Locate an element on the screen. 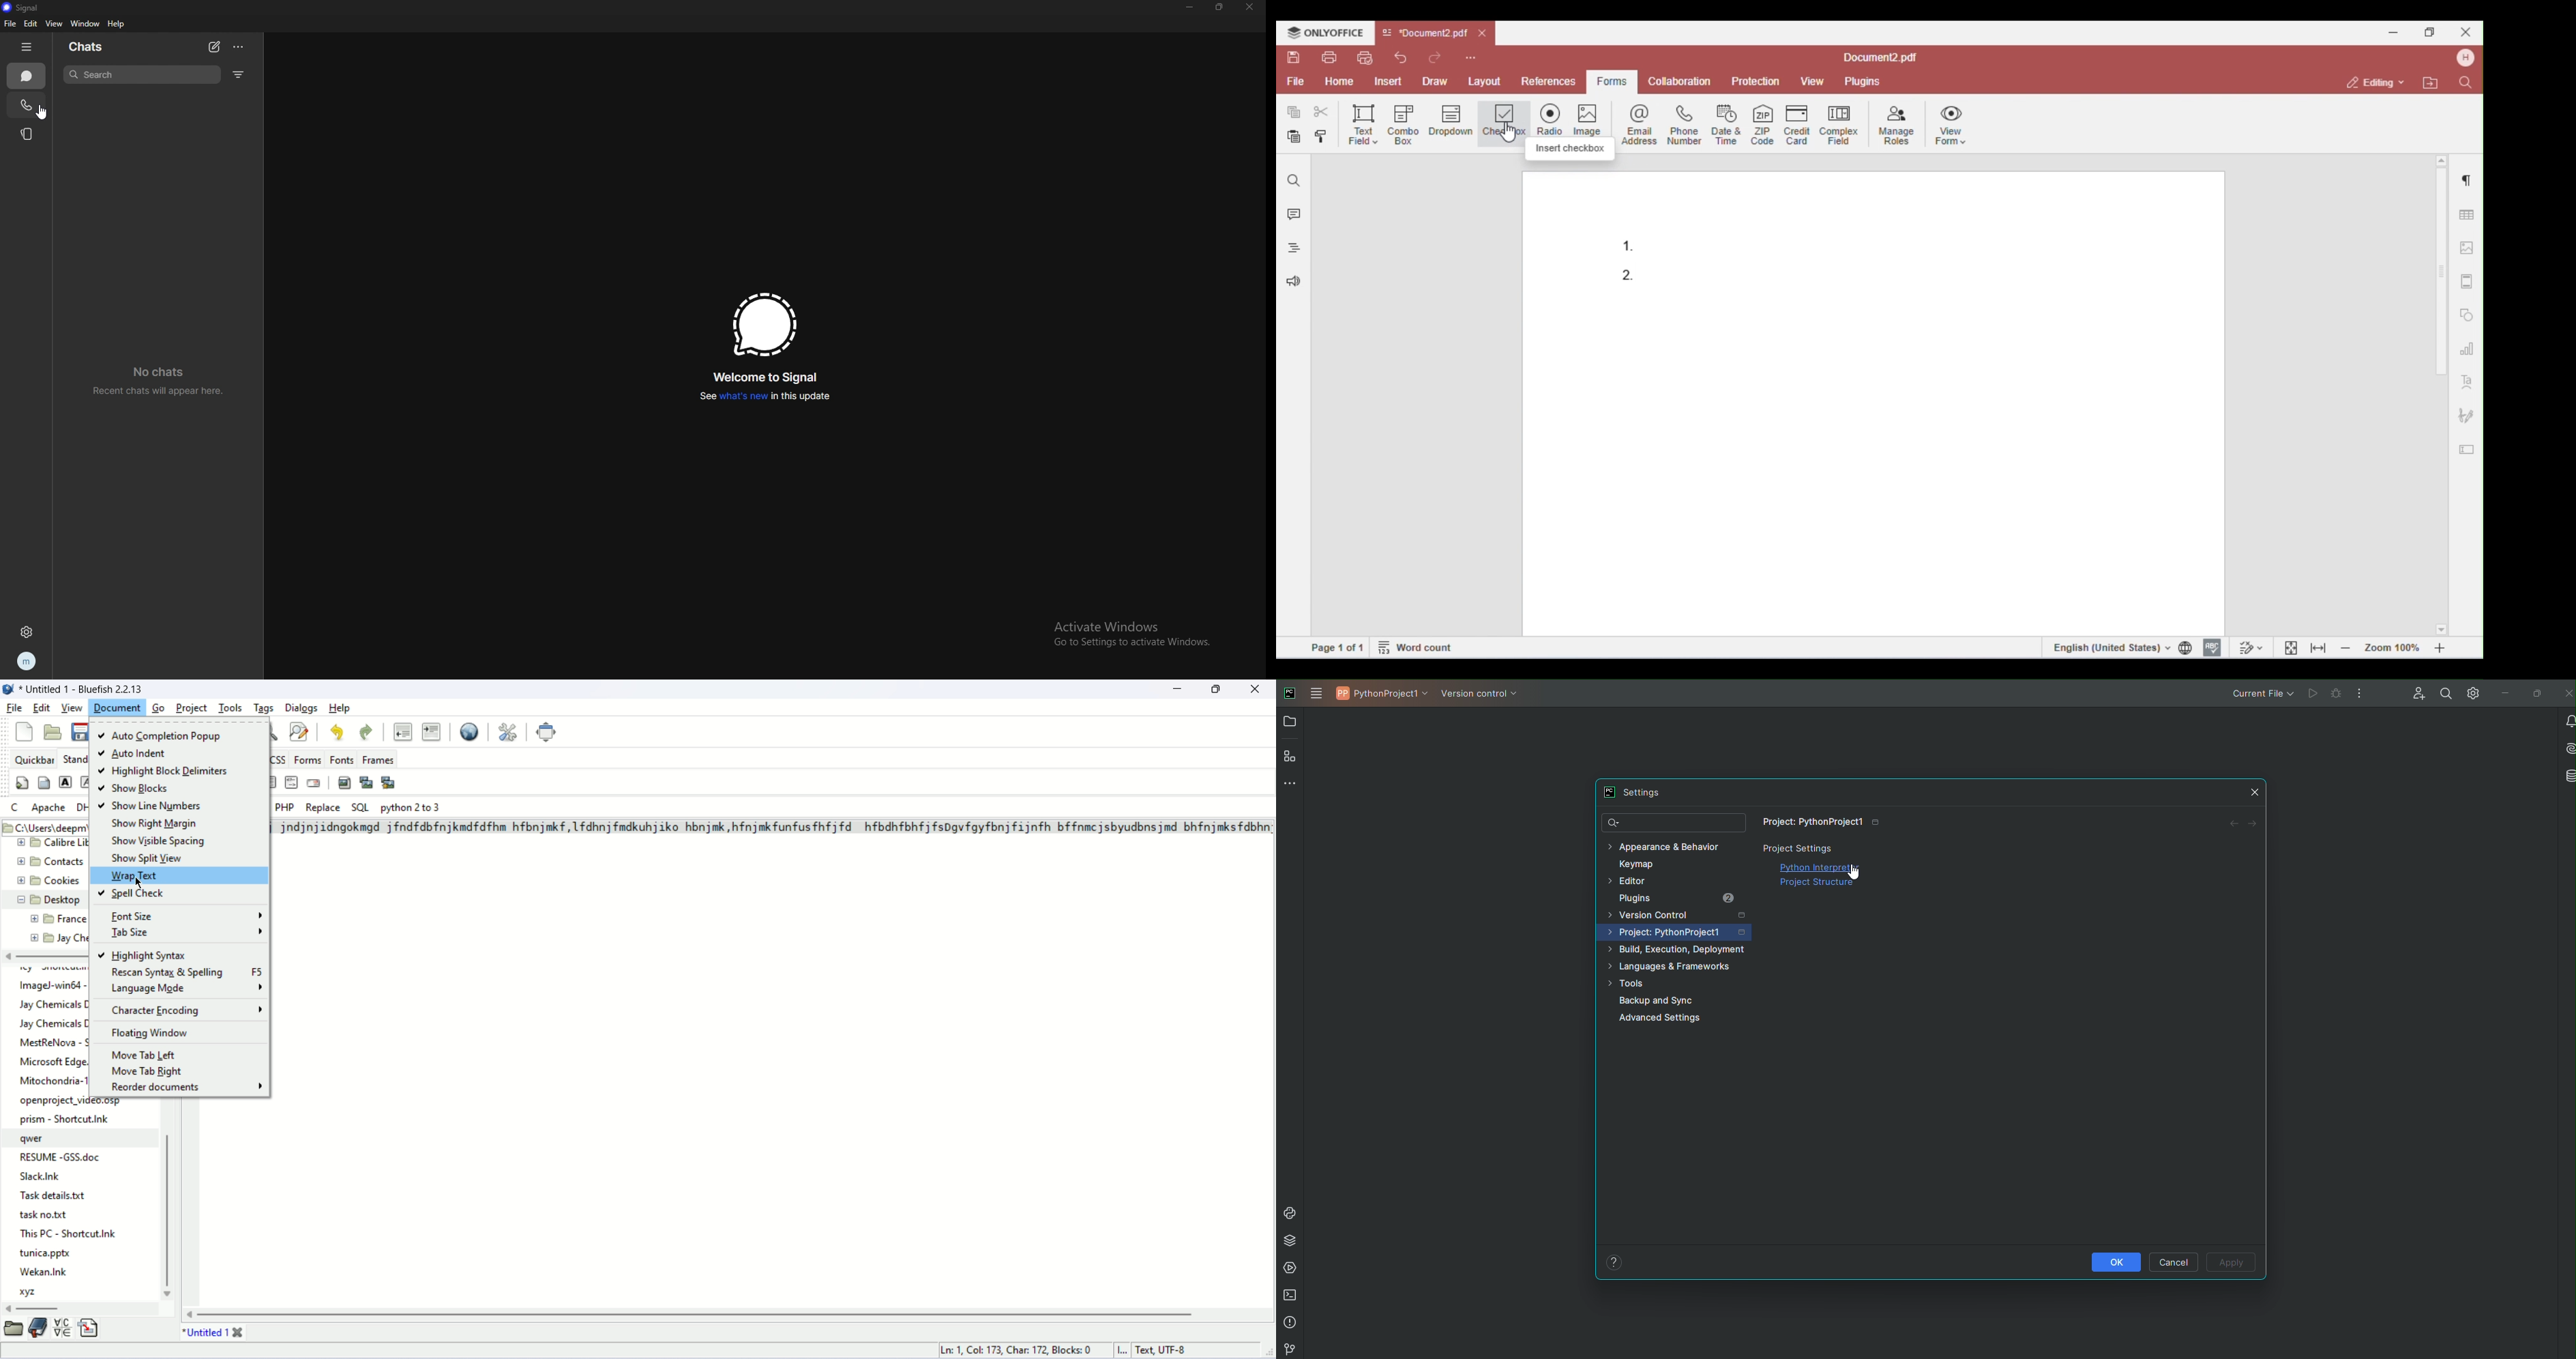 The image size is (2576, 1372). insert thumbnail is located at coordinates (366, 782).